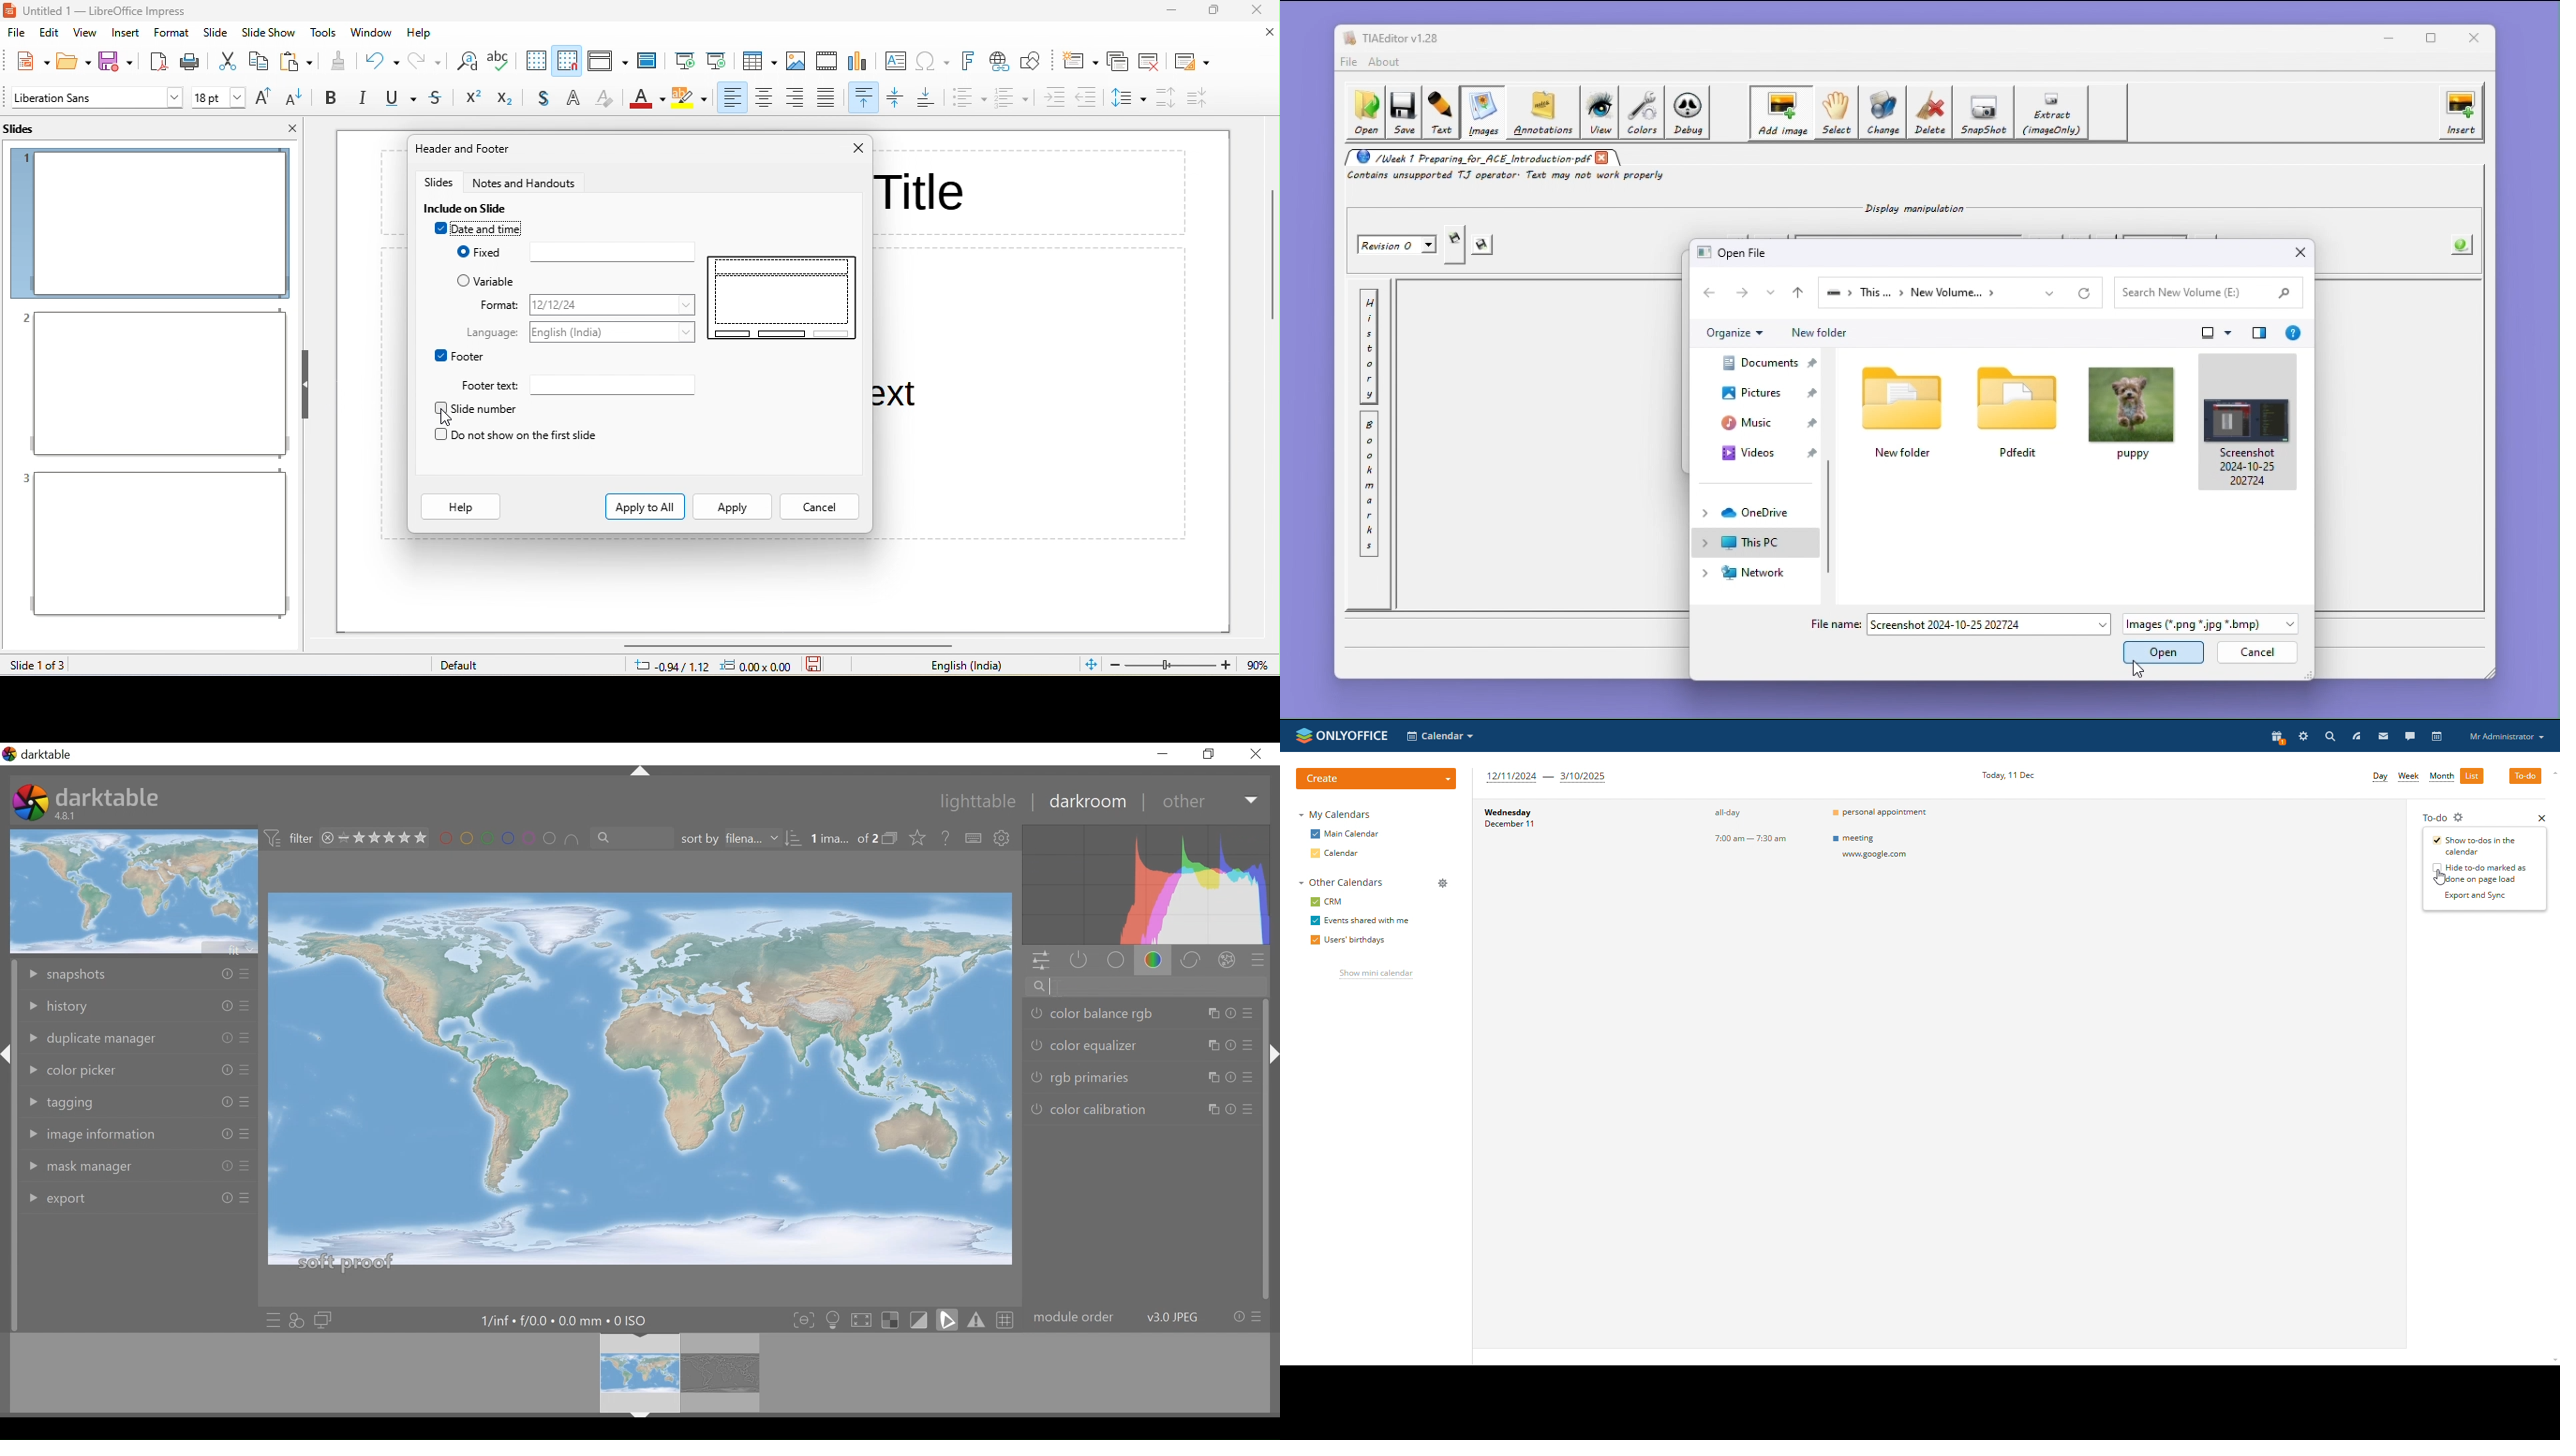 Image resolution: width=2576 pixels, height=1456 pixels. Describe the element at coordinates (562, 1320) in the screenshot. I see `Maximum Exposure` at that location.